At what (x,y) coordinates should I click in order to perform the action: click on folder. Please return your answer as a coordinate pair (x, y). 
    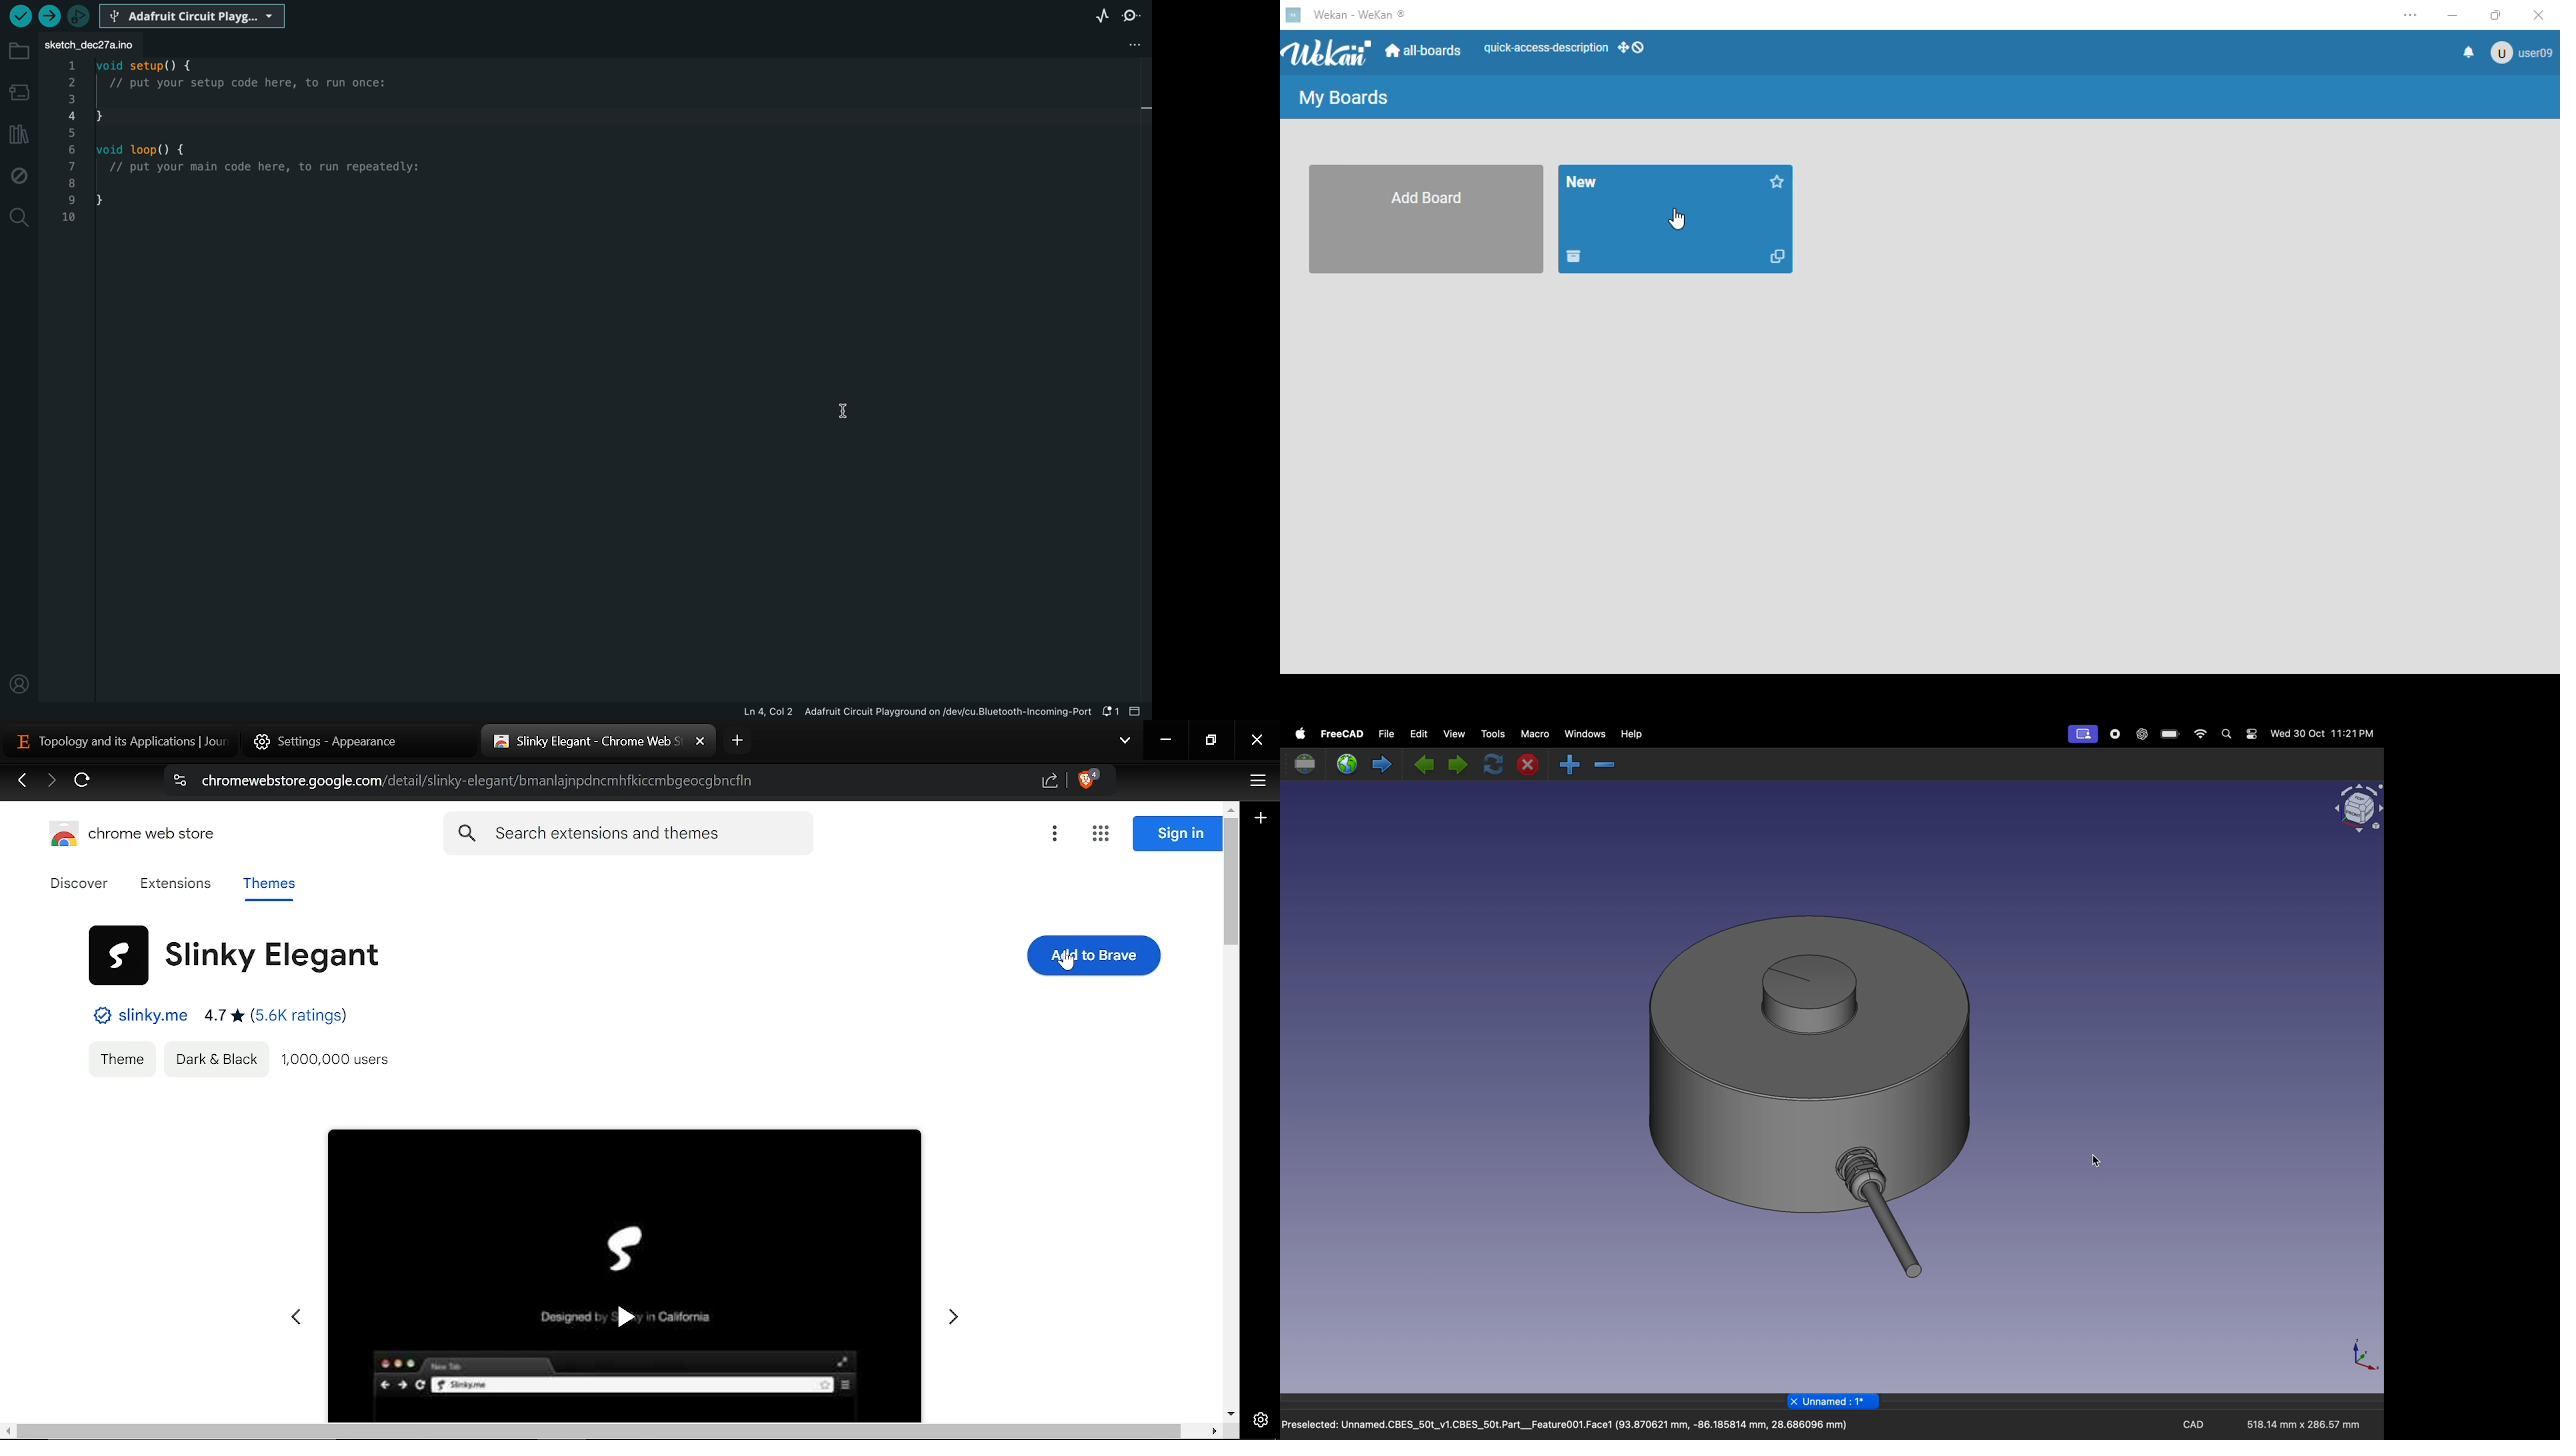
    Looking at the image, I should click on (19, 52).